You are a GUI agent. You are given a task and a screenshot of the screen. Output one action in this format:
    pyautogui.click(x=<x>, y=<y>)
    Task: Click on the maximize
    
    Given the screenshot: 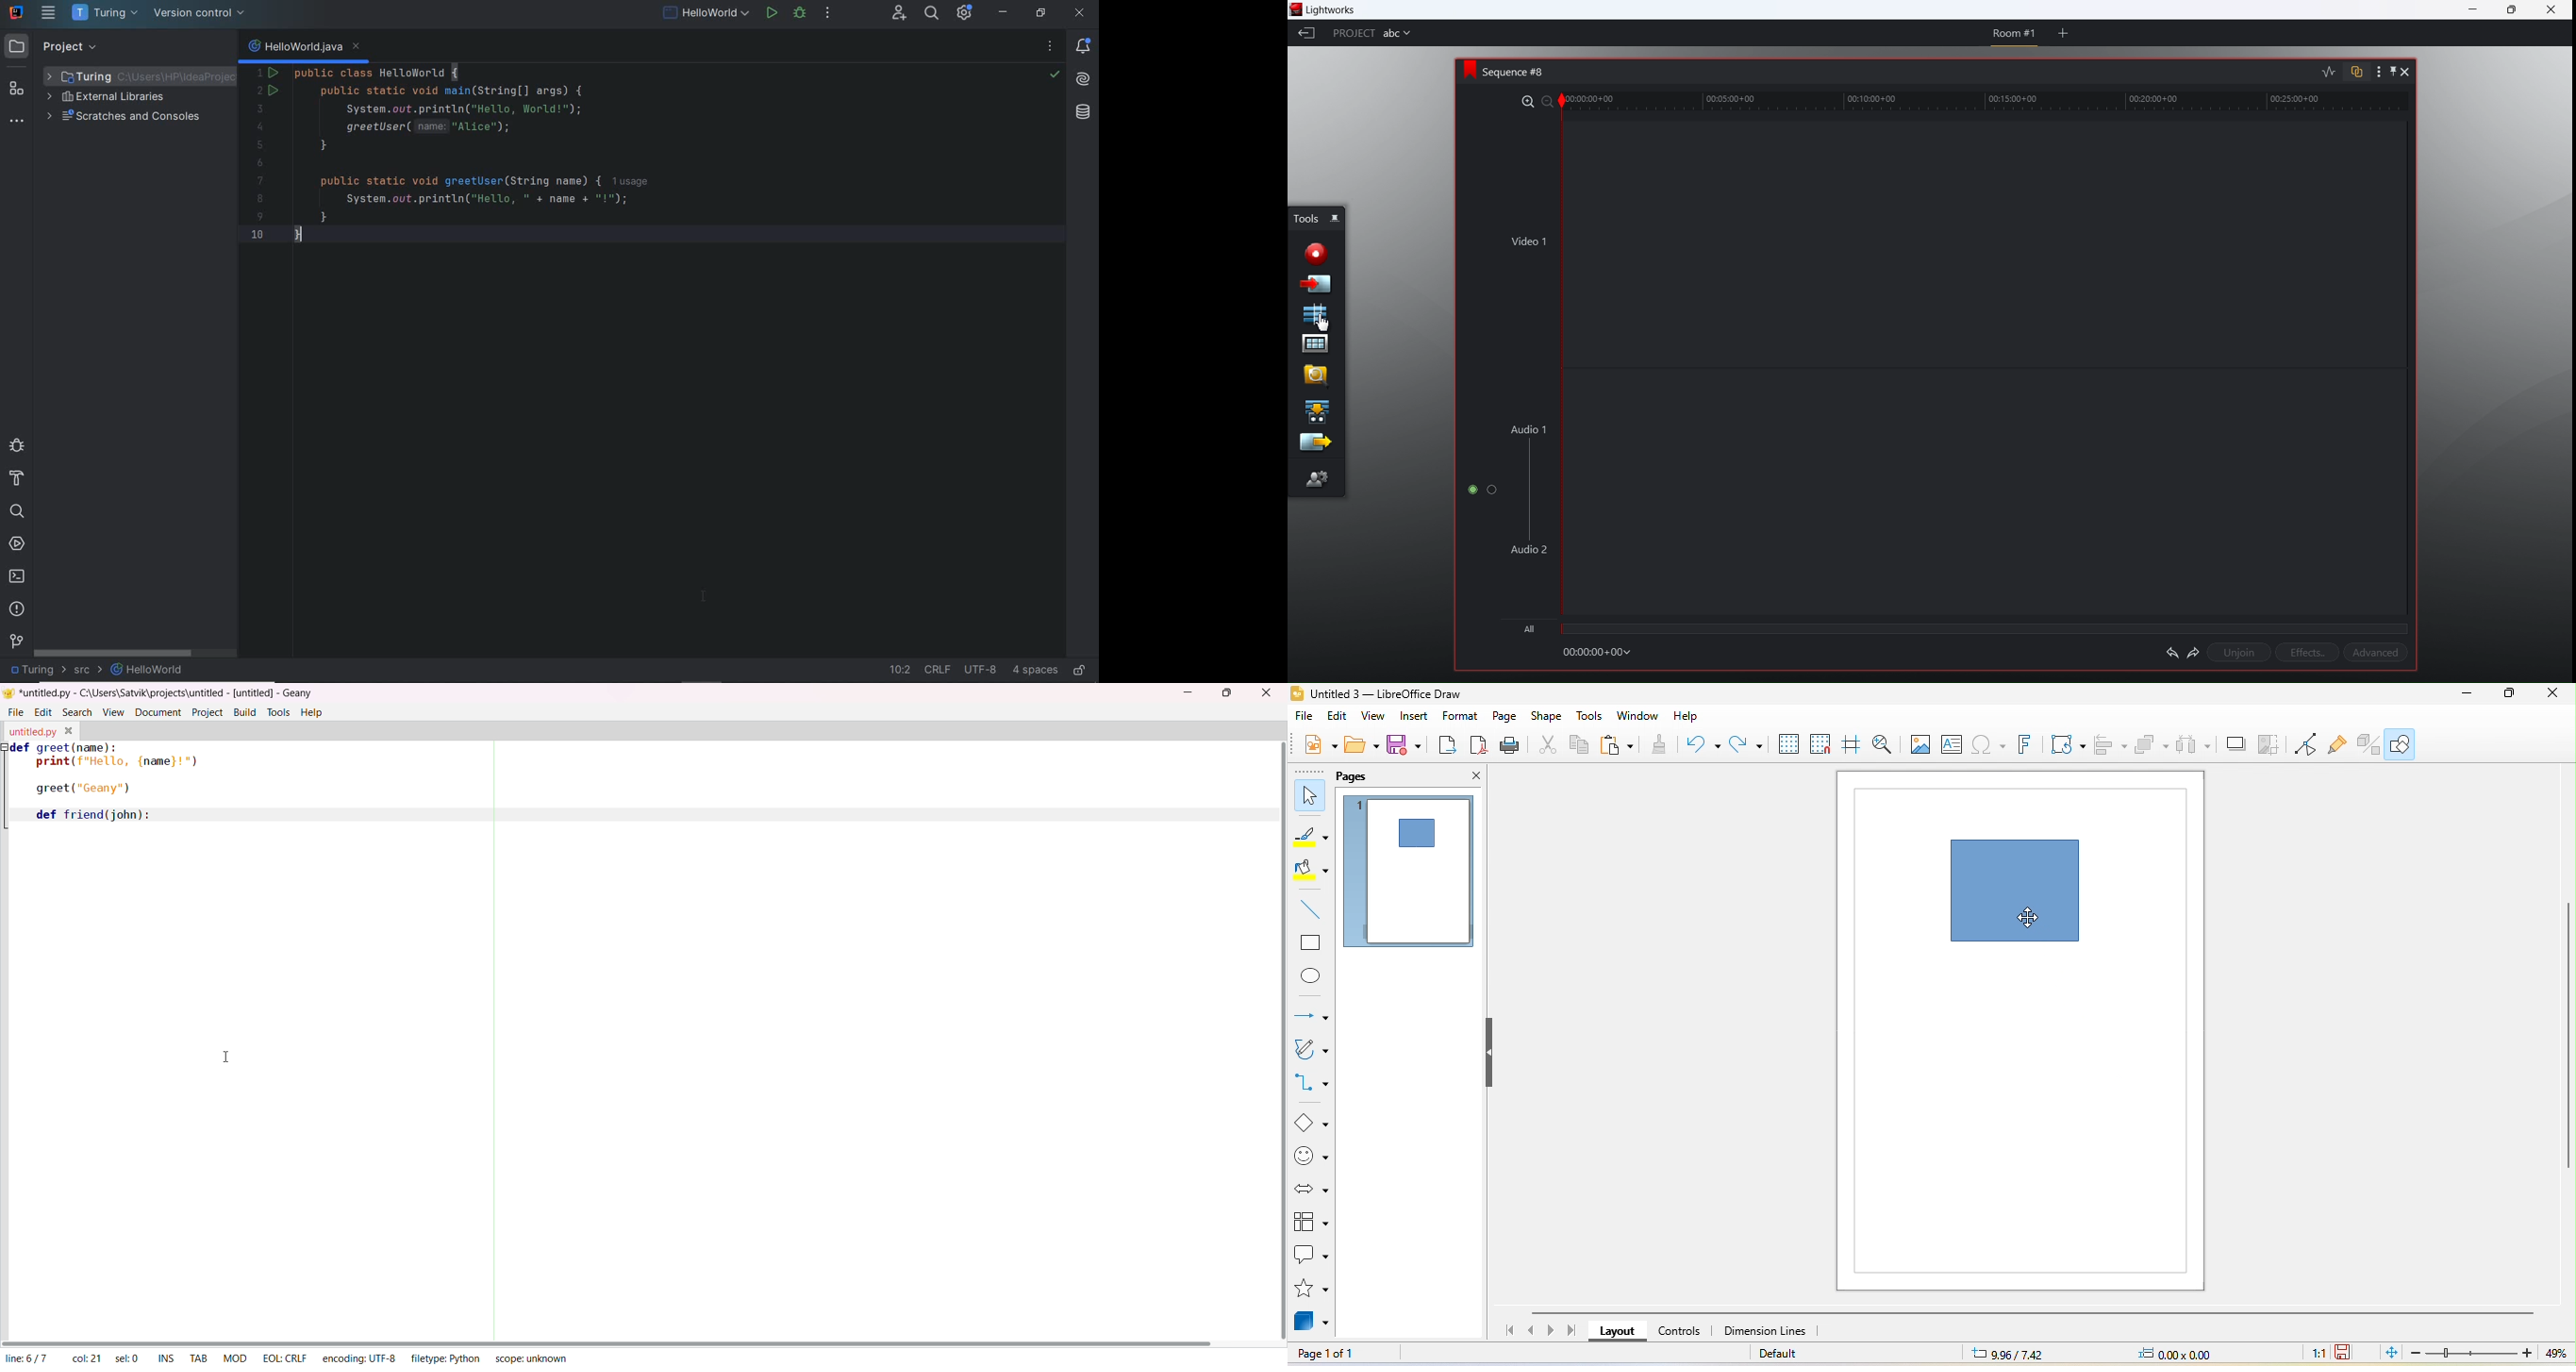 What is the action you would take?
    pyautogui.click(x=2510, y=695)
    